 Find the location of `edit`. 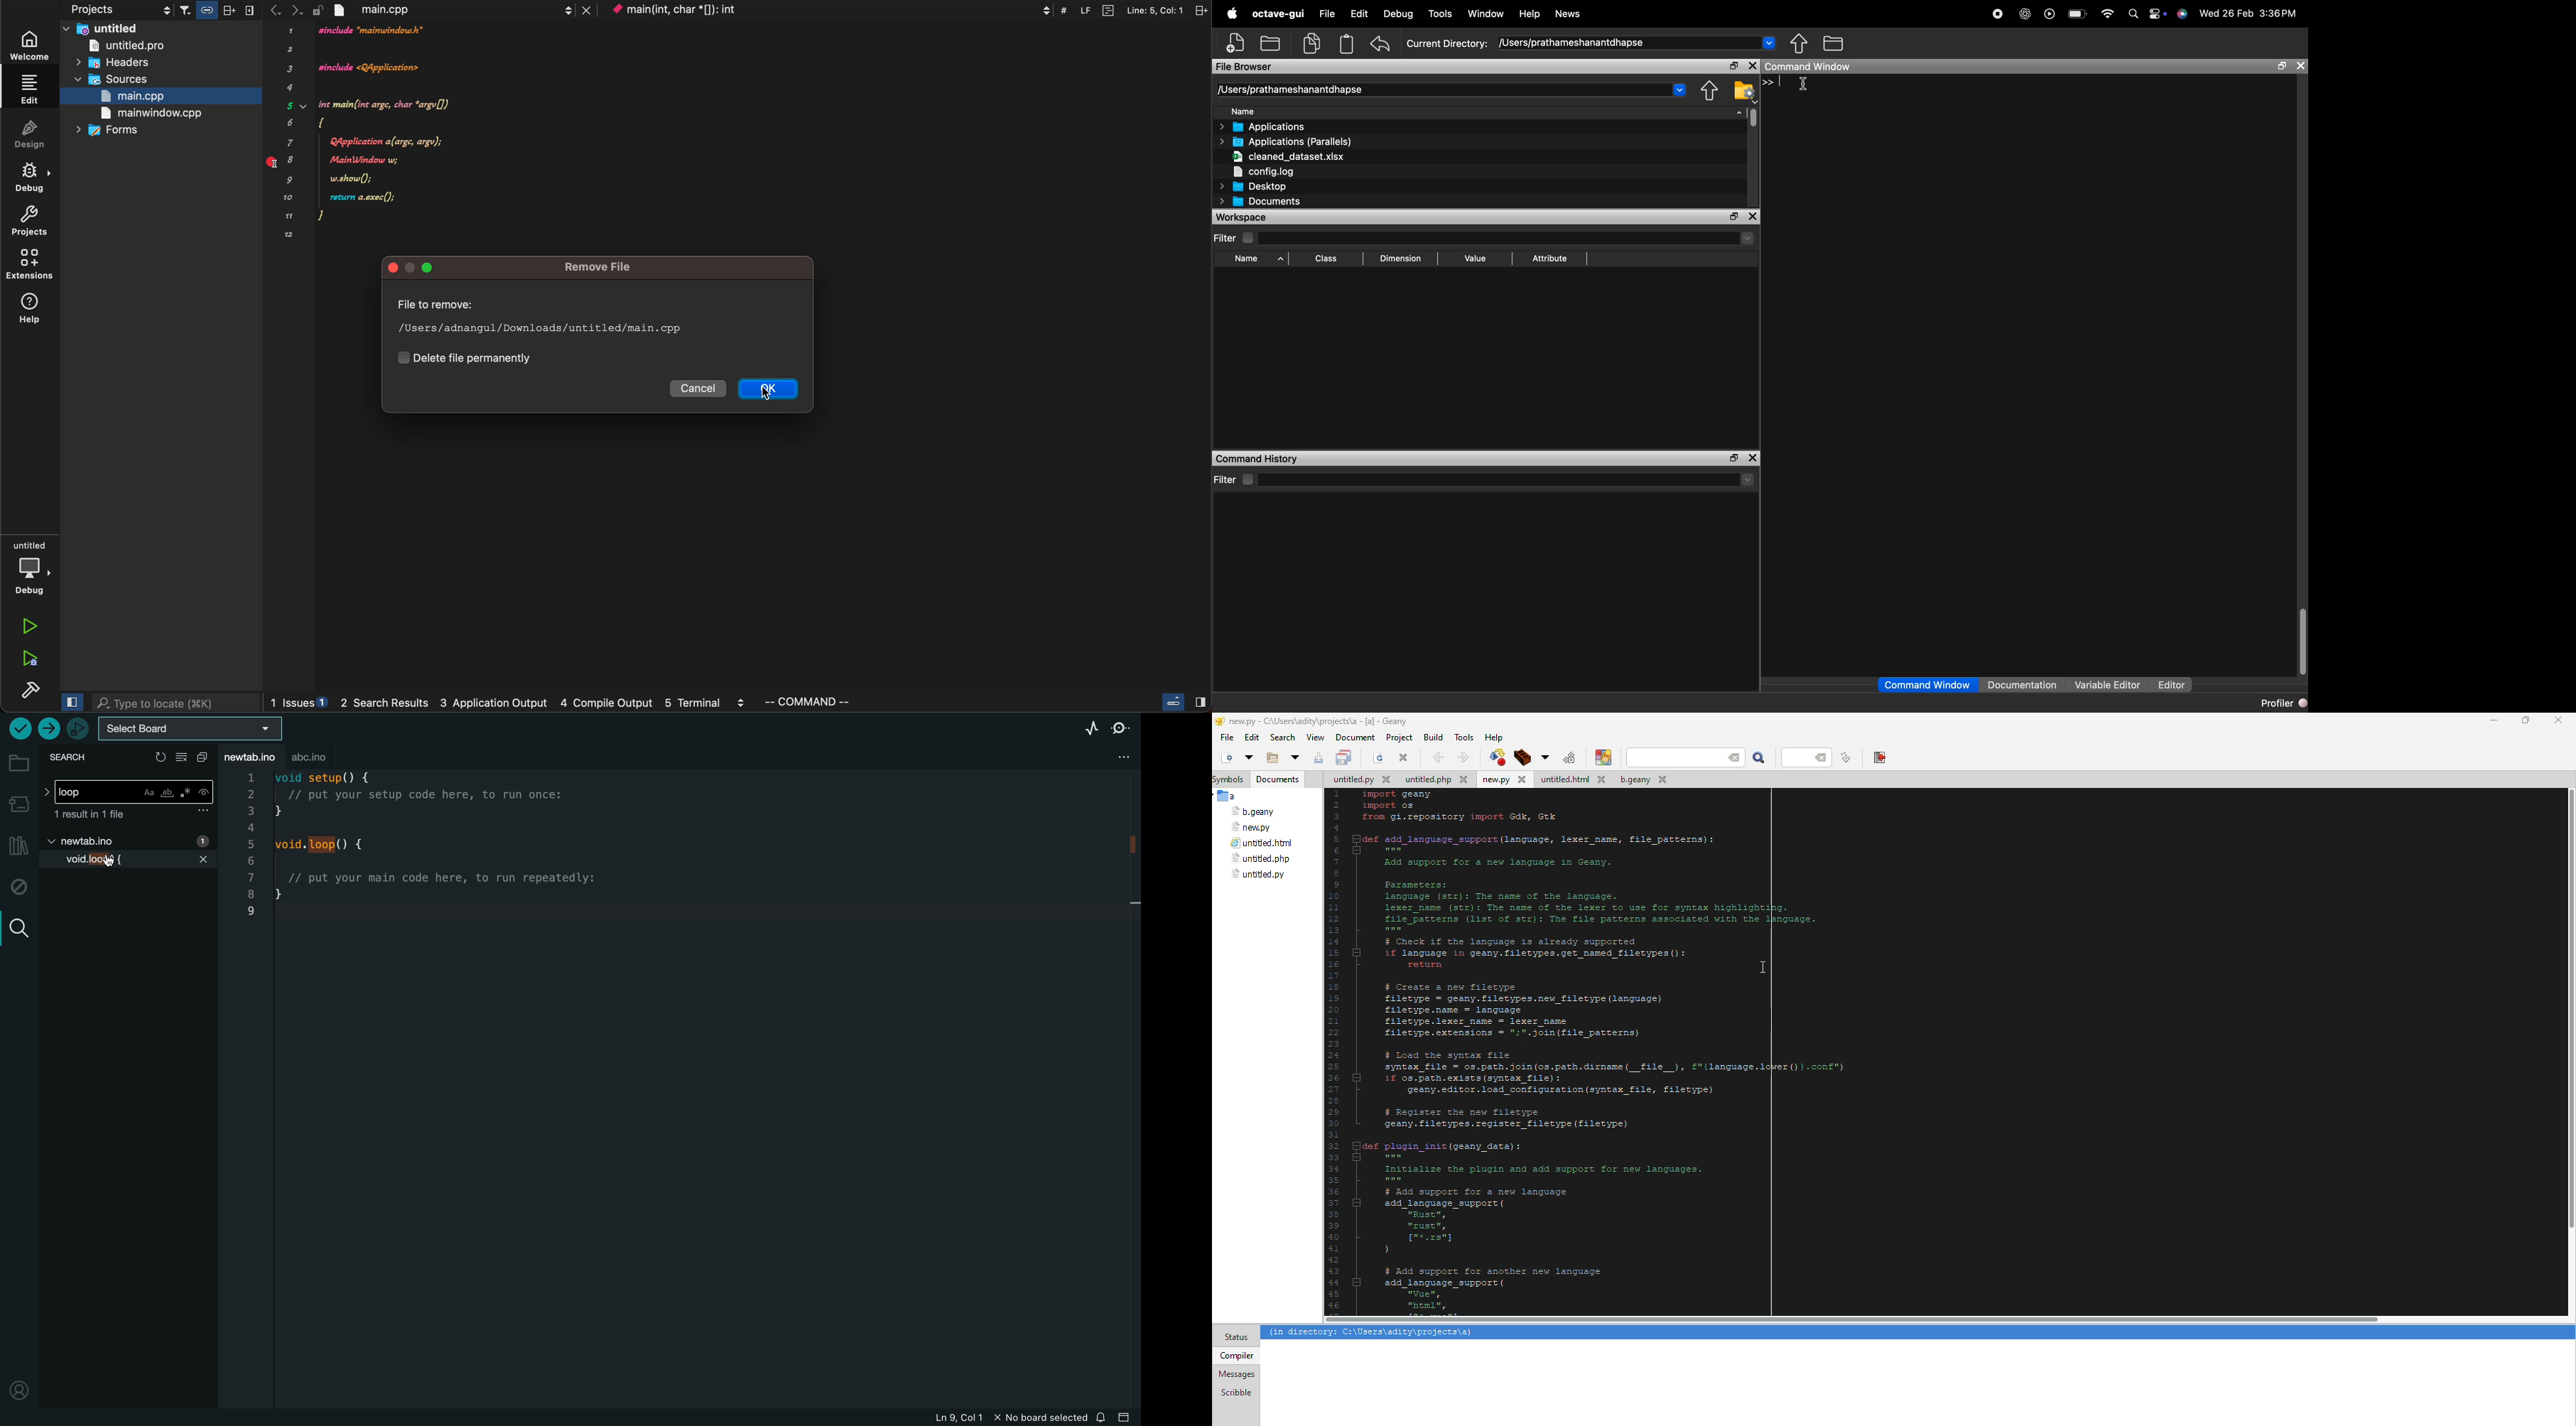

edit is located at coordinates (1251, 738).